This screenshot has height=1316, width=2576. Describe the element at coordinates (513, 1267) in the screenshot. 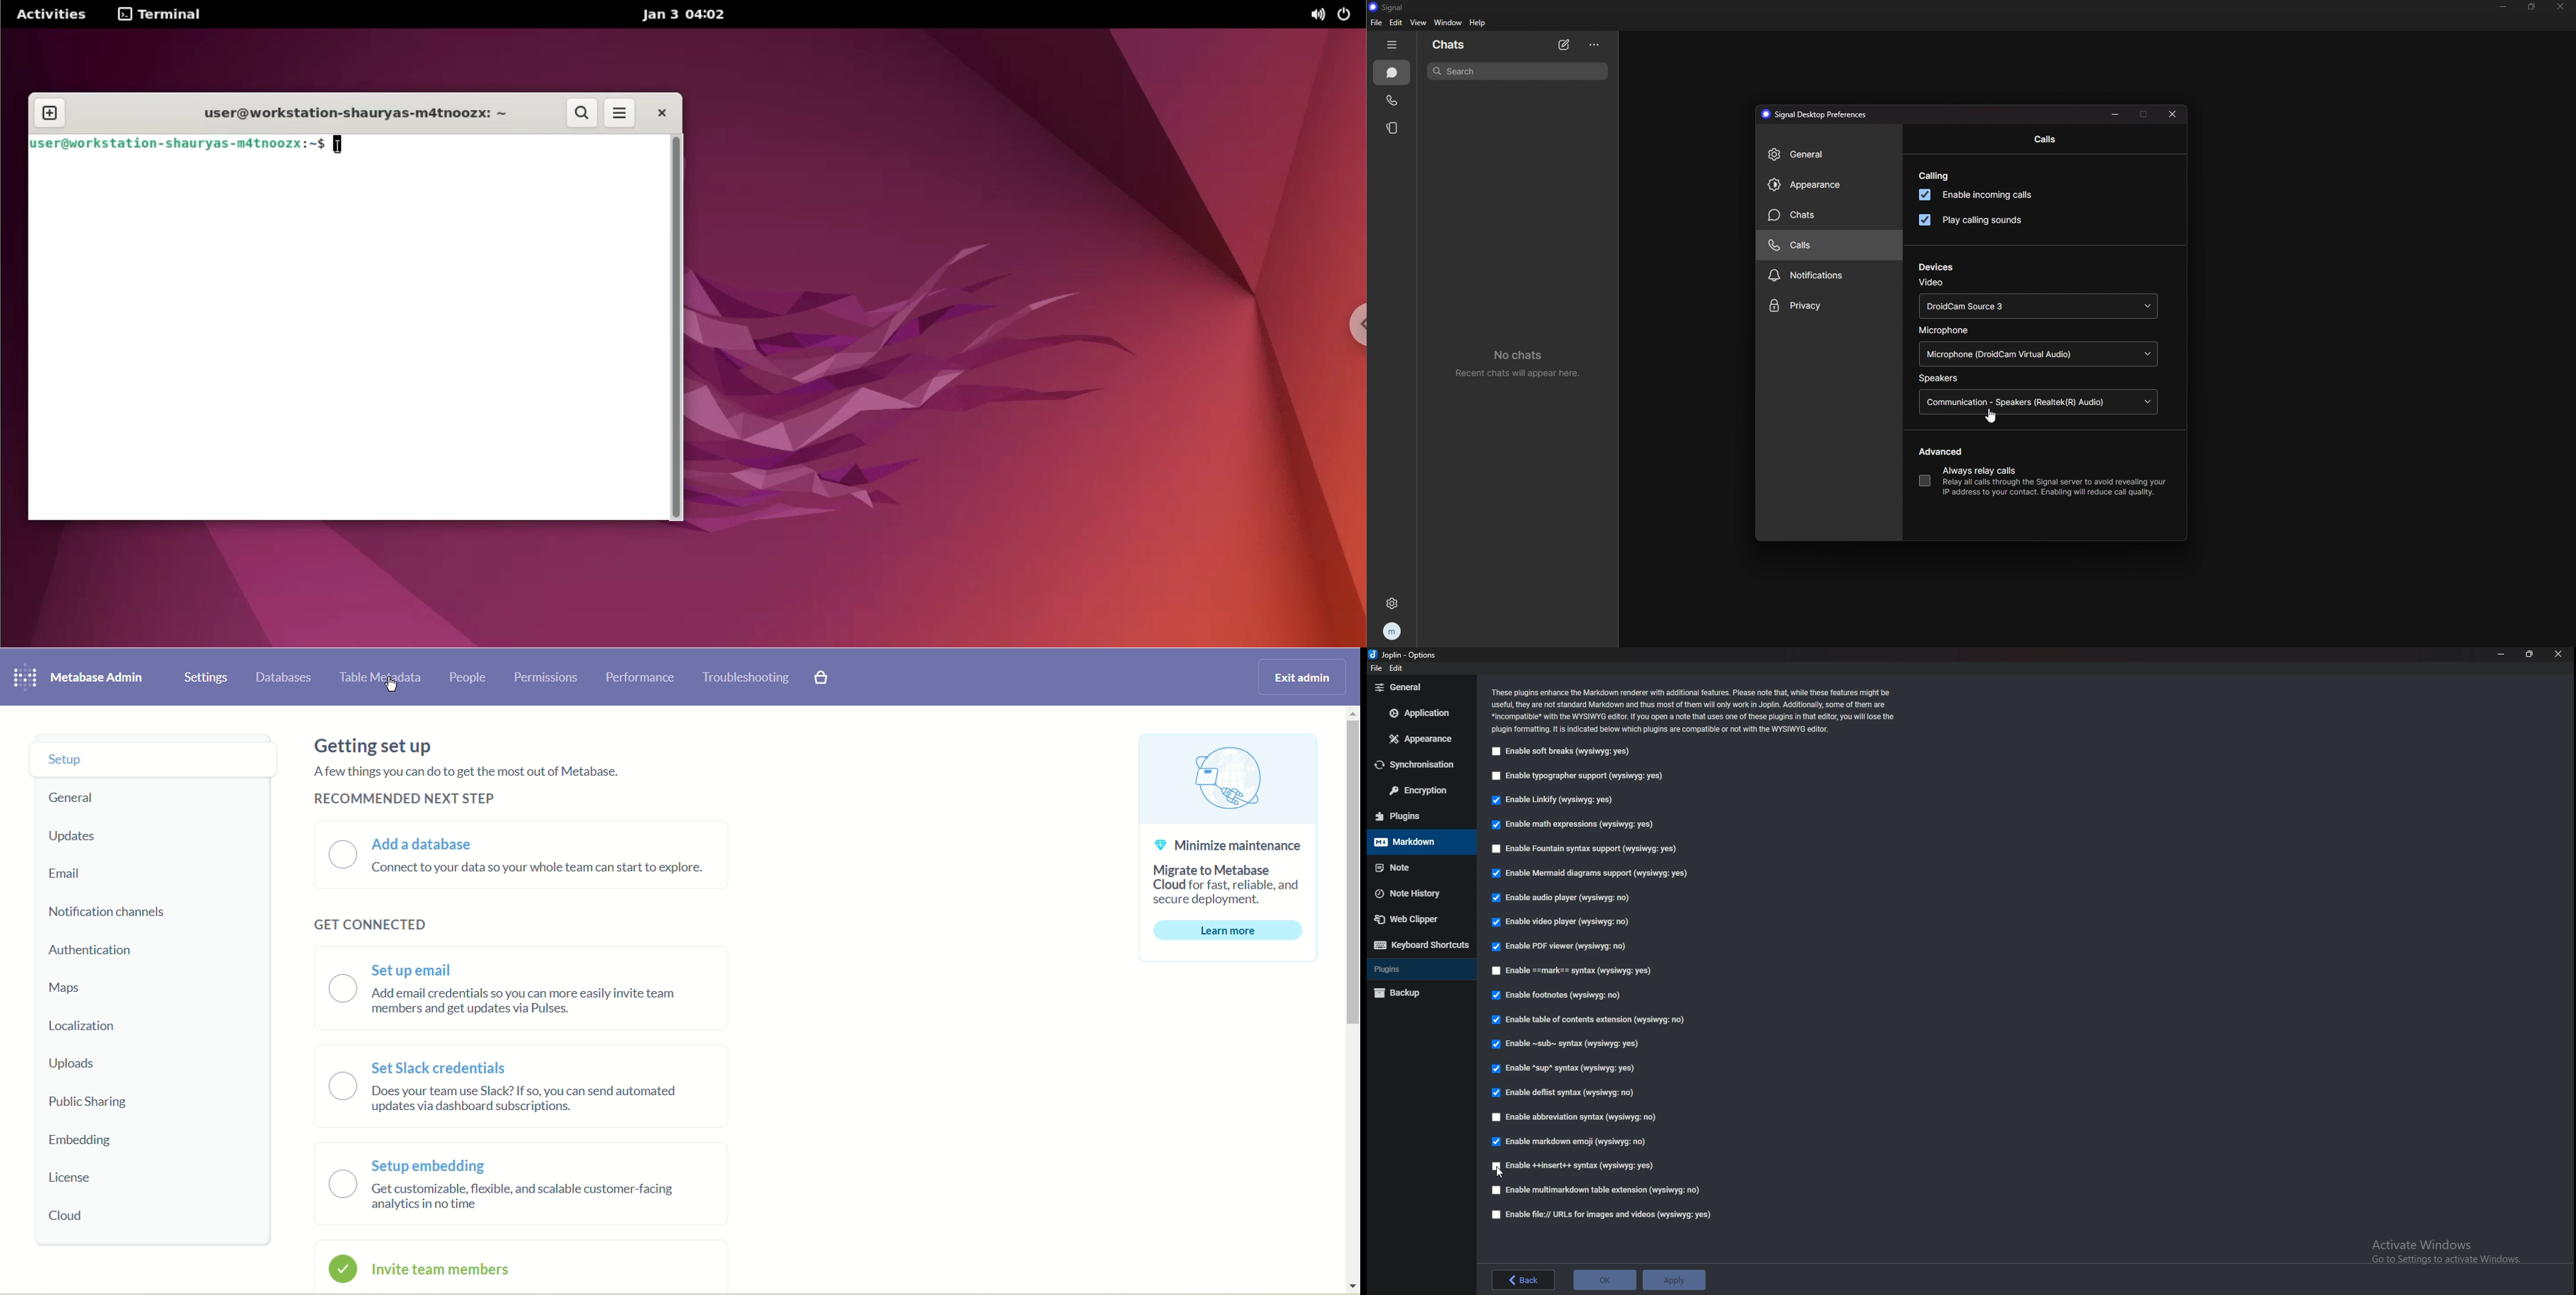

I see `Invite members` at that location.